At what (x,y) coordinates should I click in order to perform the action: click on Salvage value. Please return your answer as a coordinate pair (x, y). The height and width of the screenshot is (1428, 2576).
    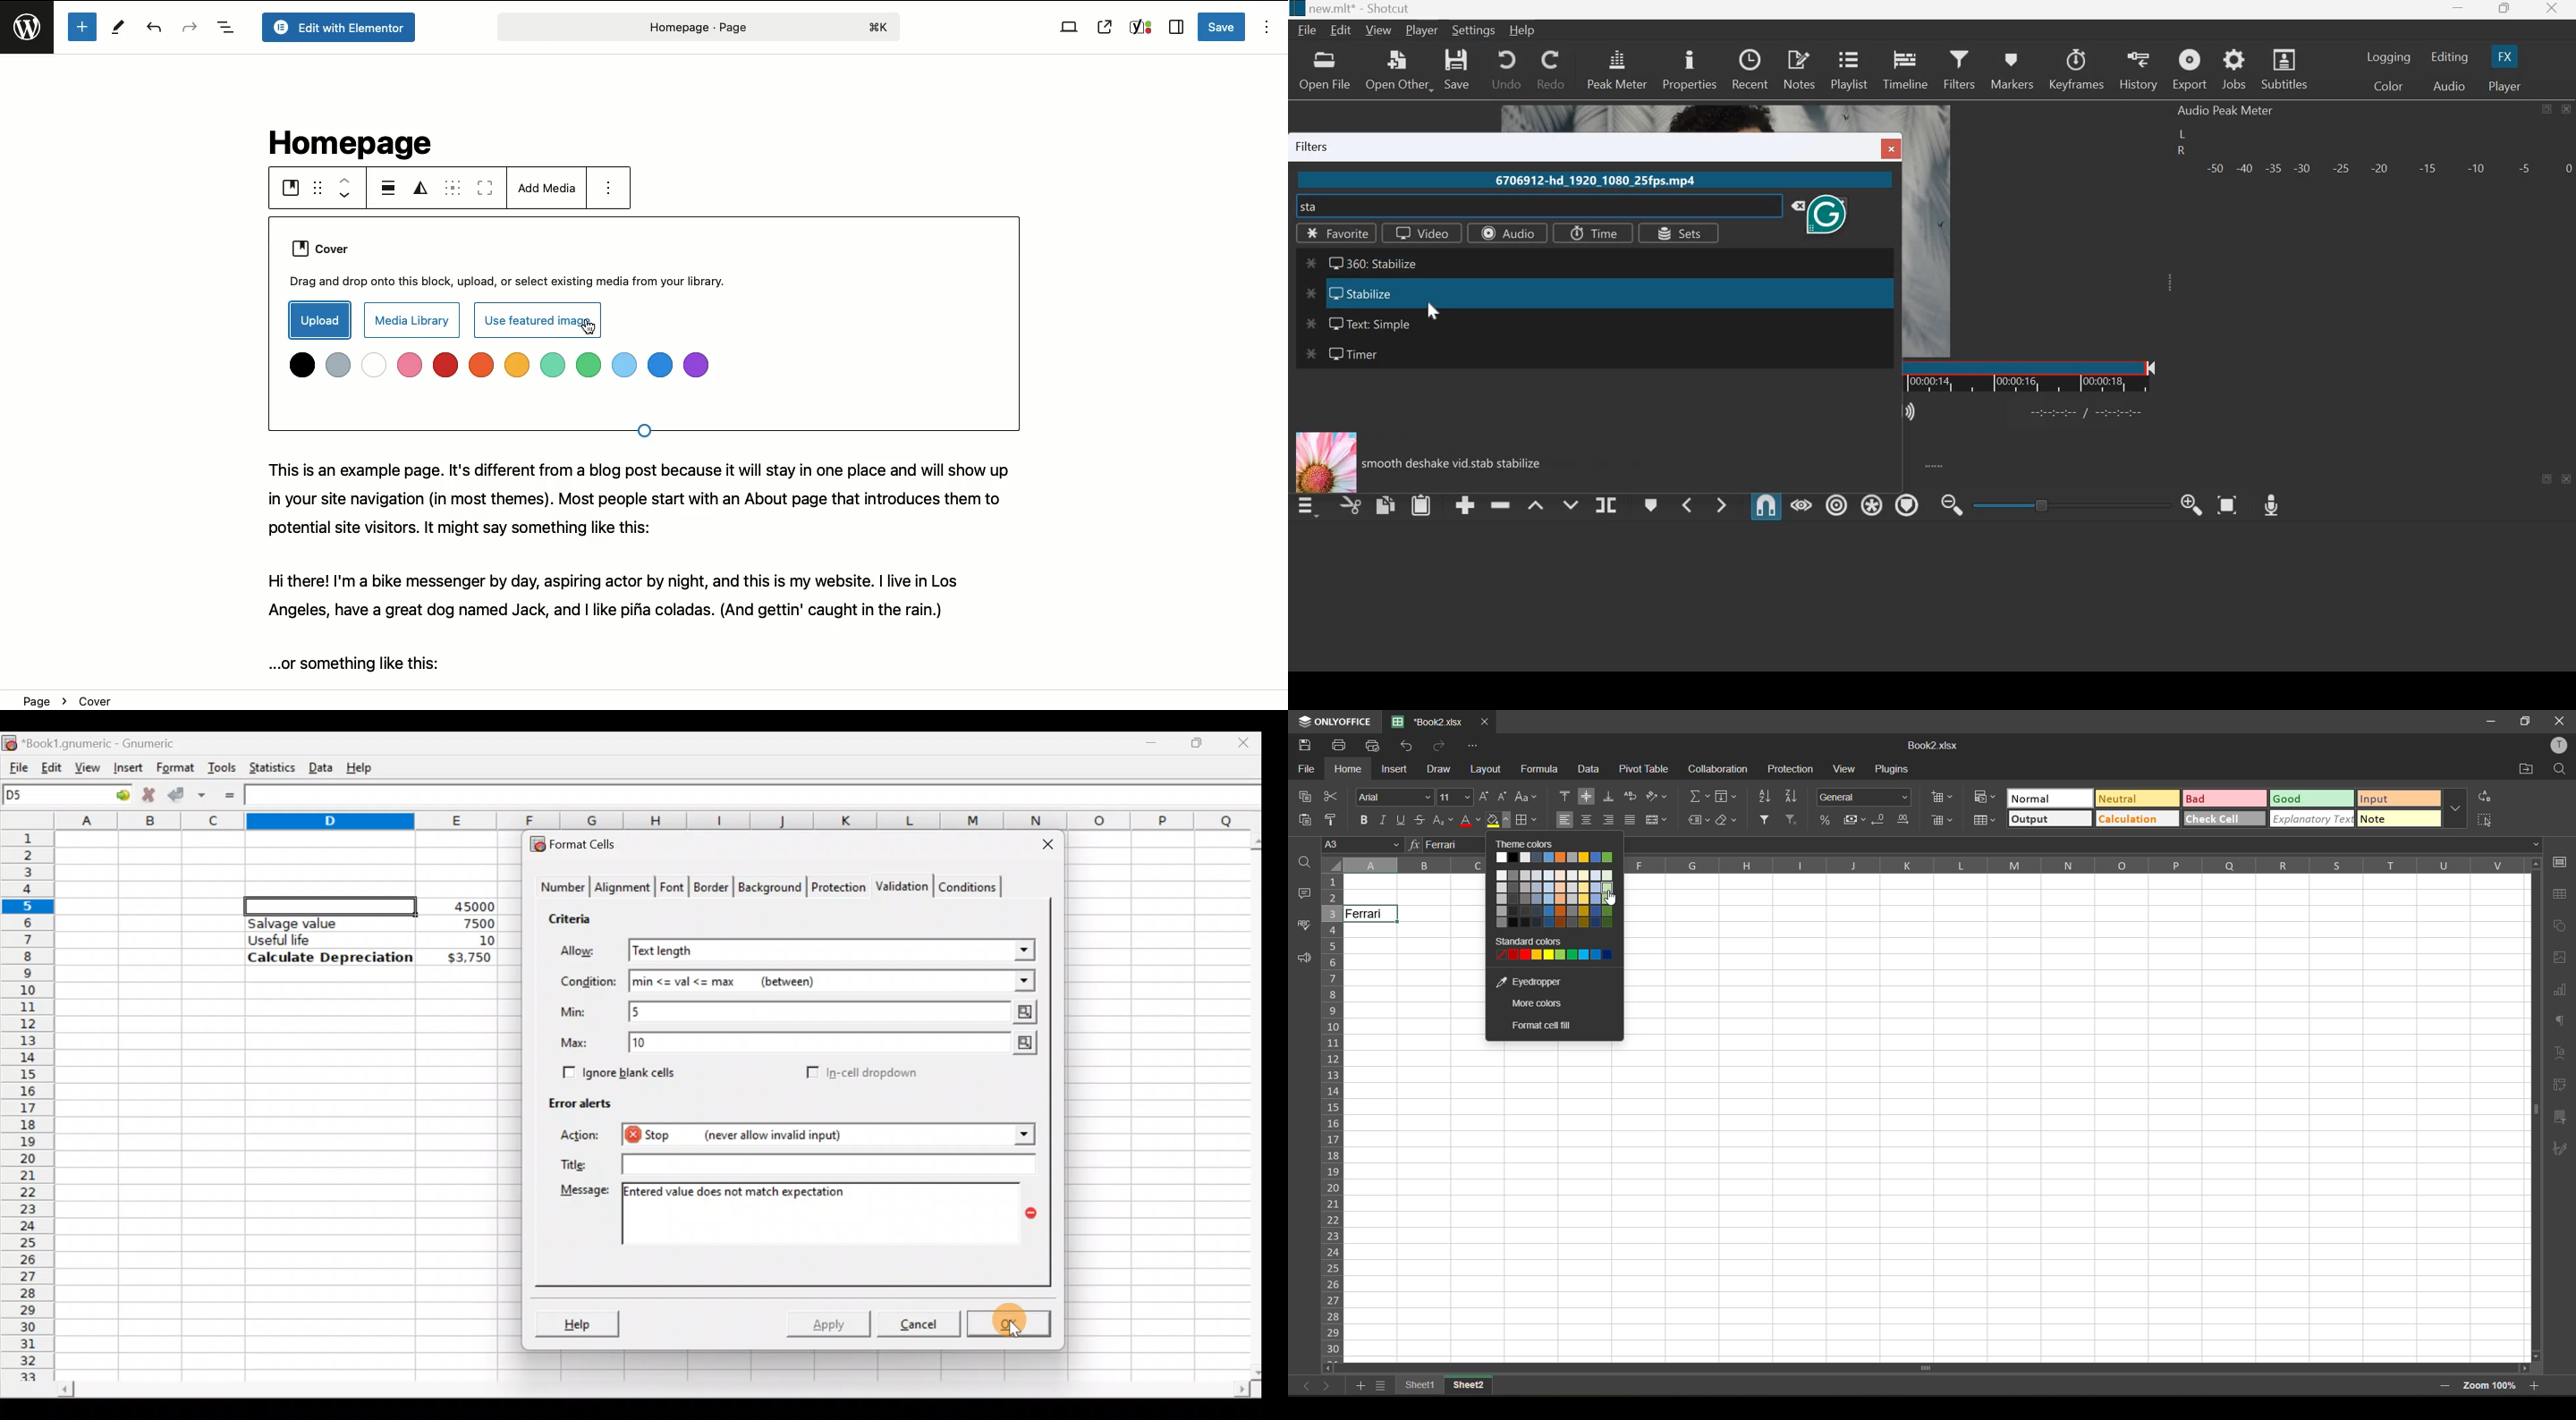
    Looking at the image, I should click on (318, 923).